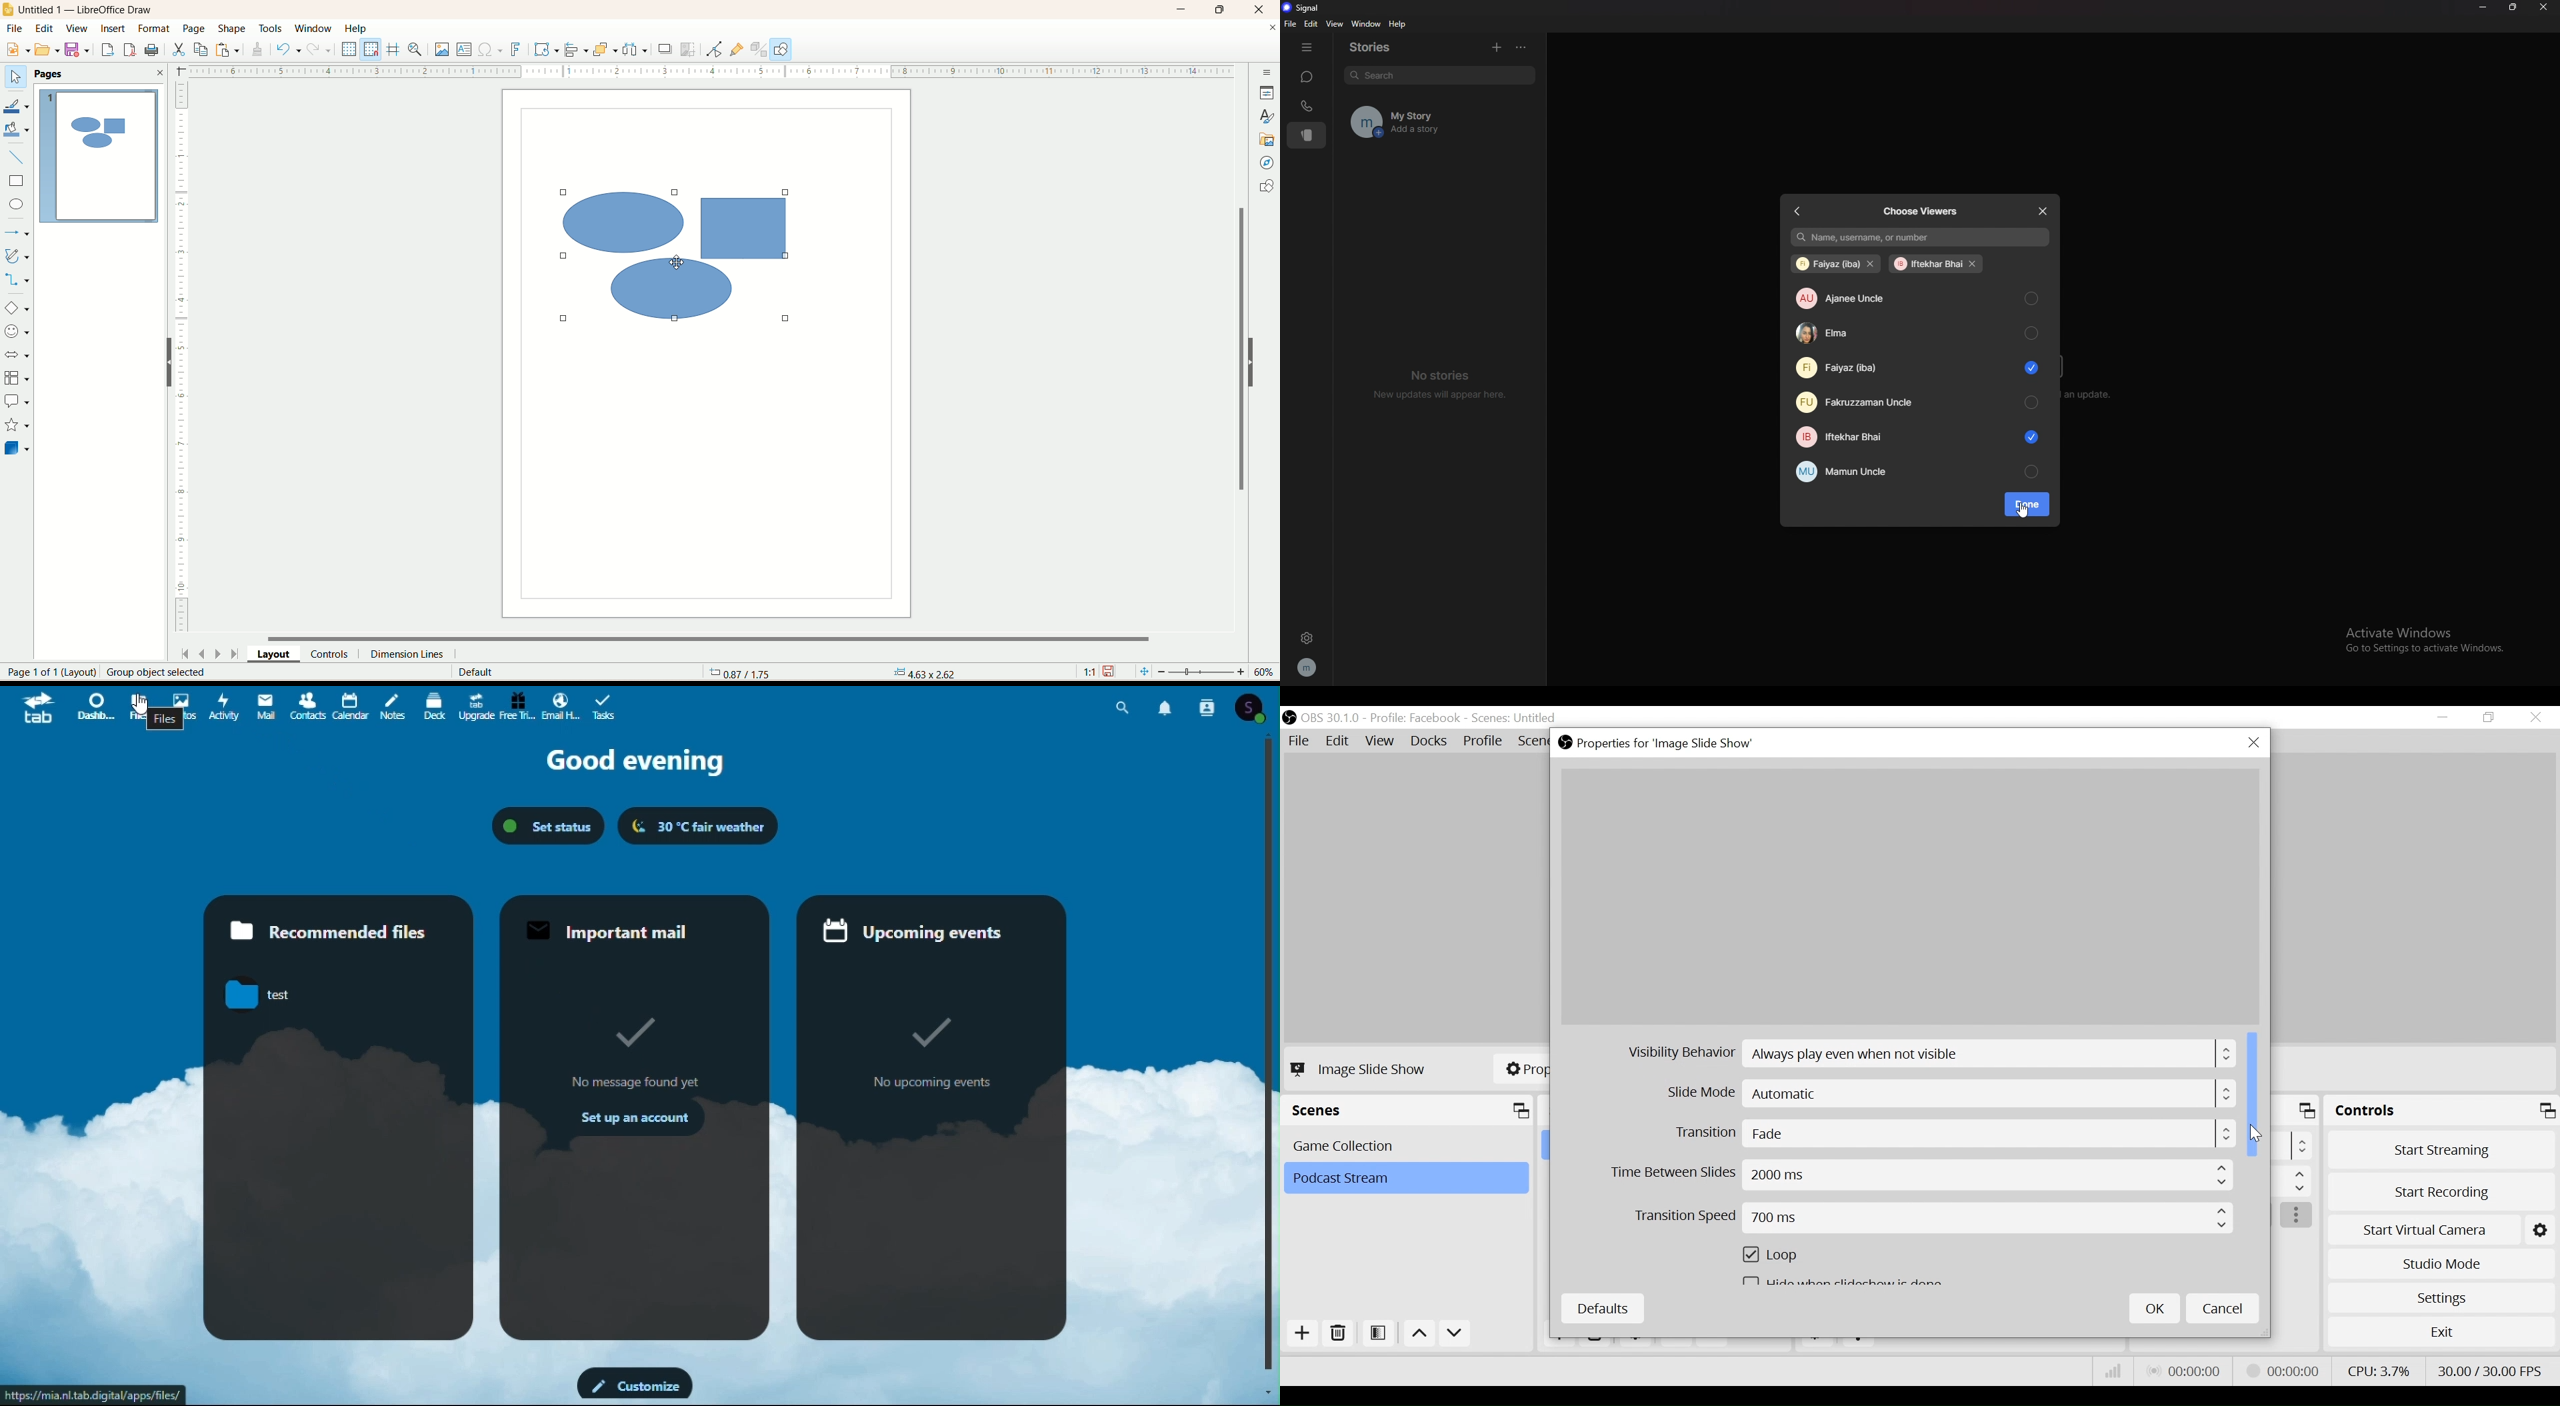  What do you see at coordinates (605, 51) in the screenshot?
I see `arrange` at bounding box center [605, 51].